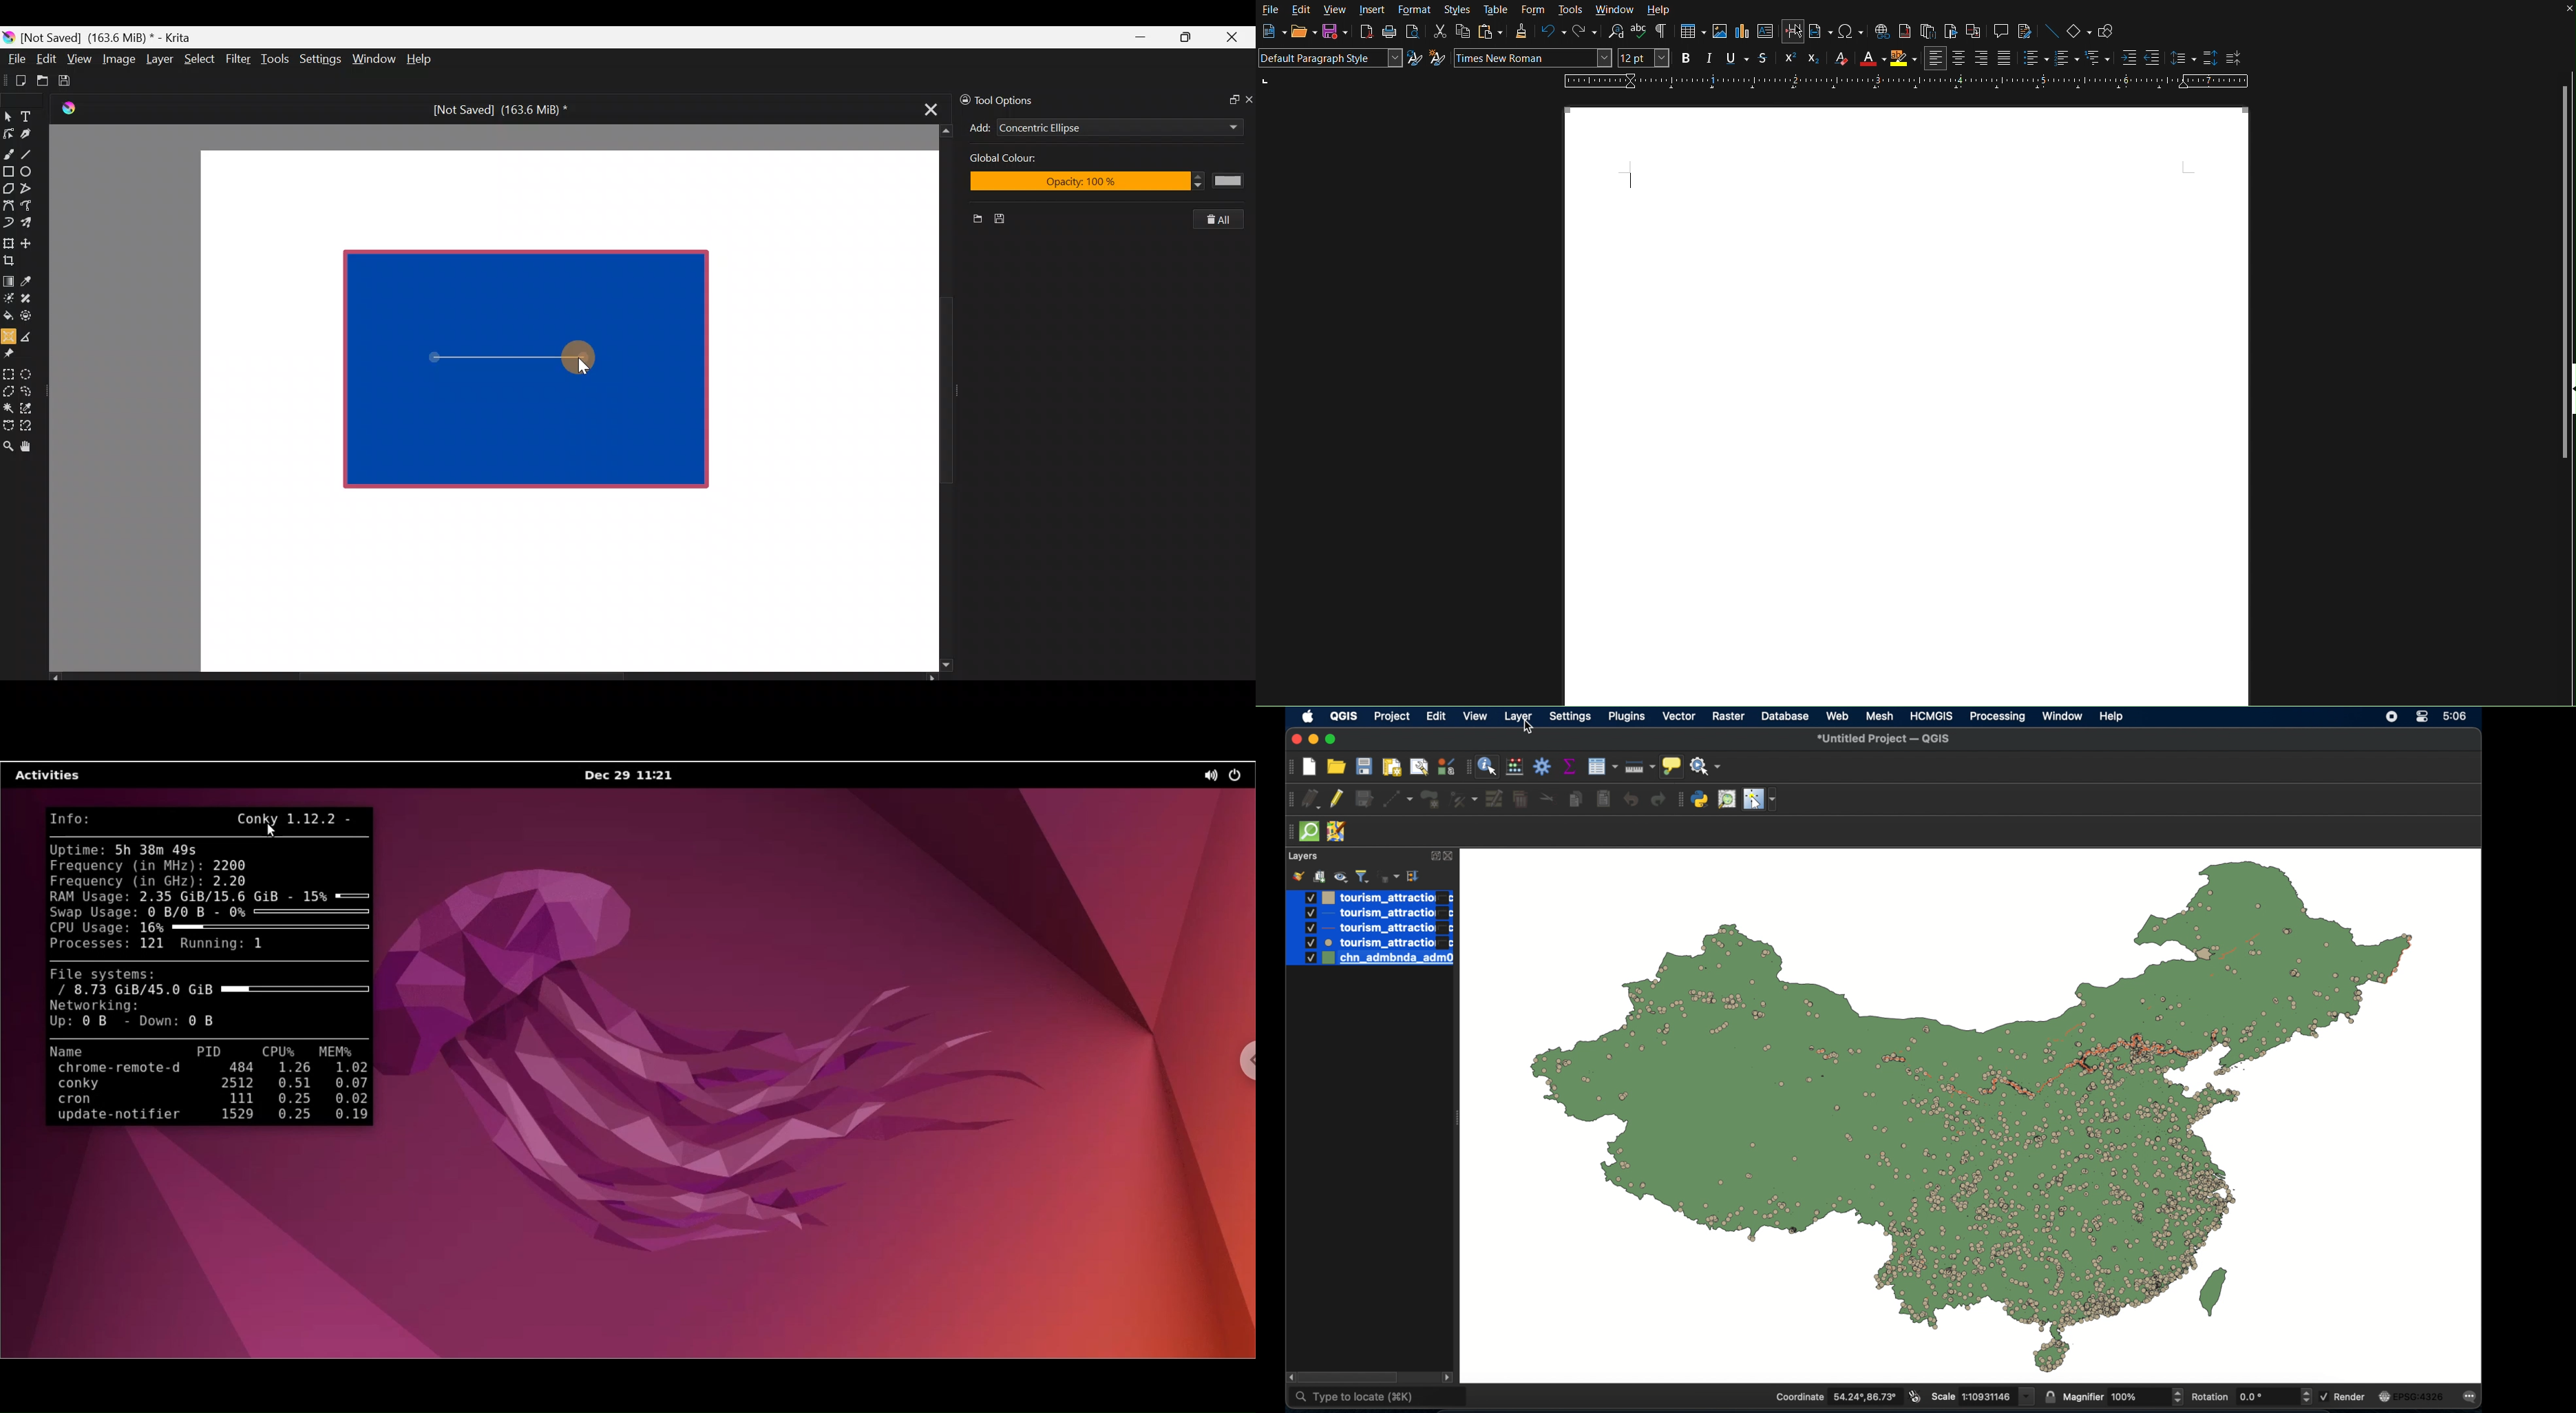 Image resolution: width=2576 pixels, height=1428 pixels. Describe the element at coordinates (2112, 716) in the screenshot. I see `help` at that location.